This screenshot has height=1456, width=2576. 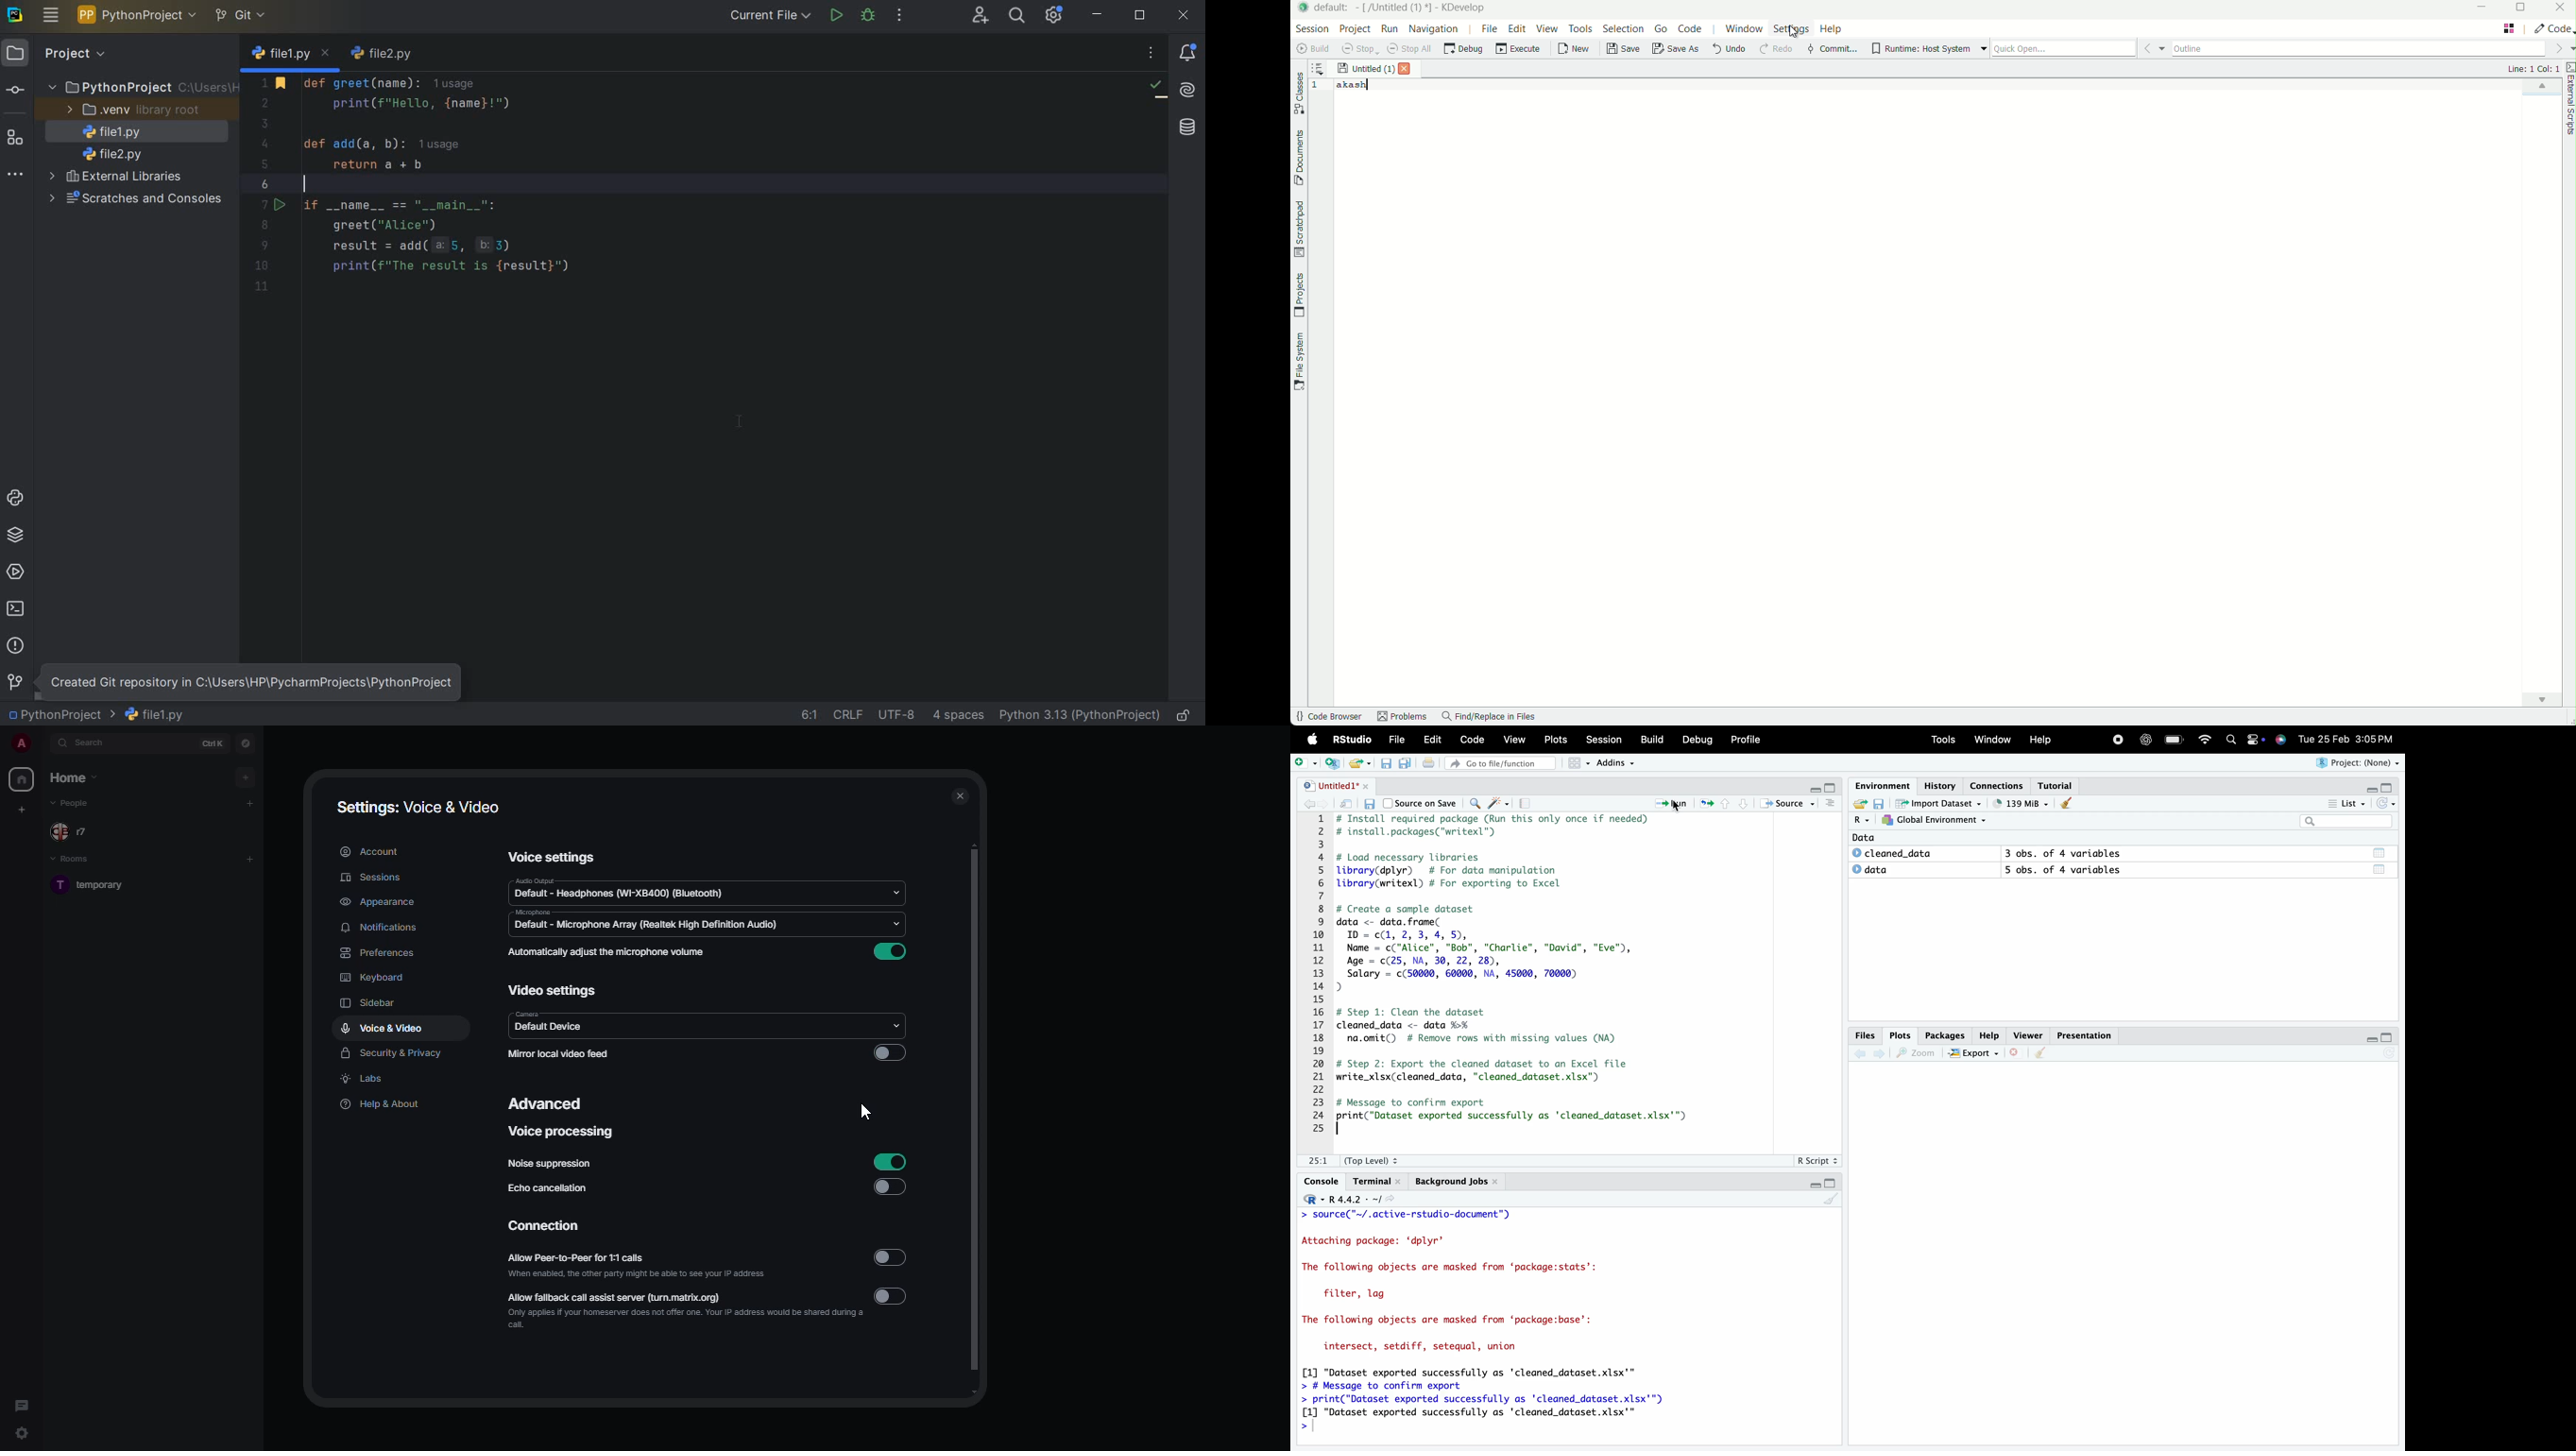 What do you see at coordinates (1317, 969) in the screenshot?
I see `1 2 3 4 5 6 7 8 9 10 11 12 13 14 15 16 17 18 19 20 21 22 23 24` at bounding box center [1317, 969].